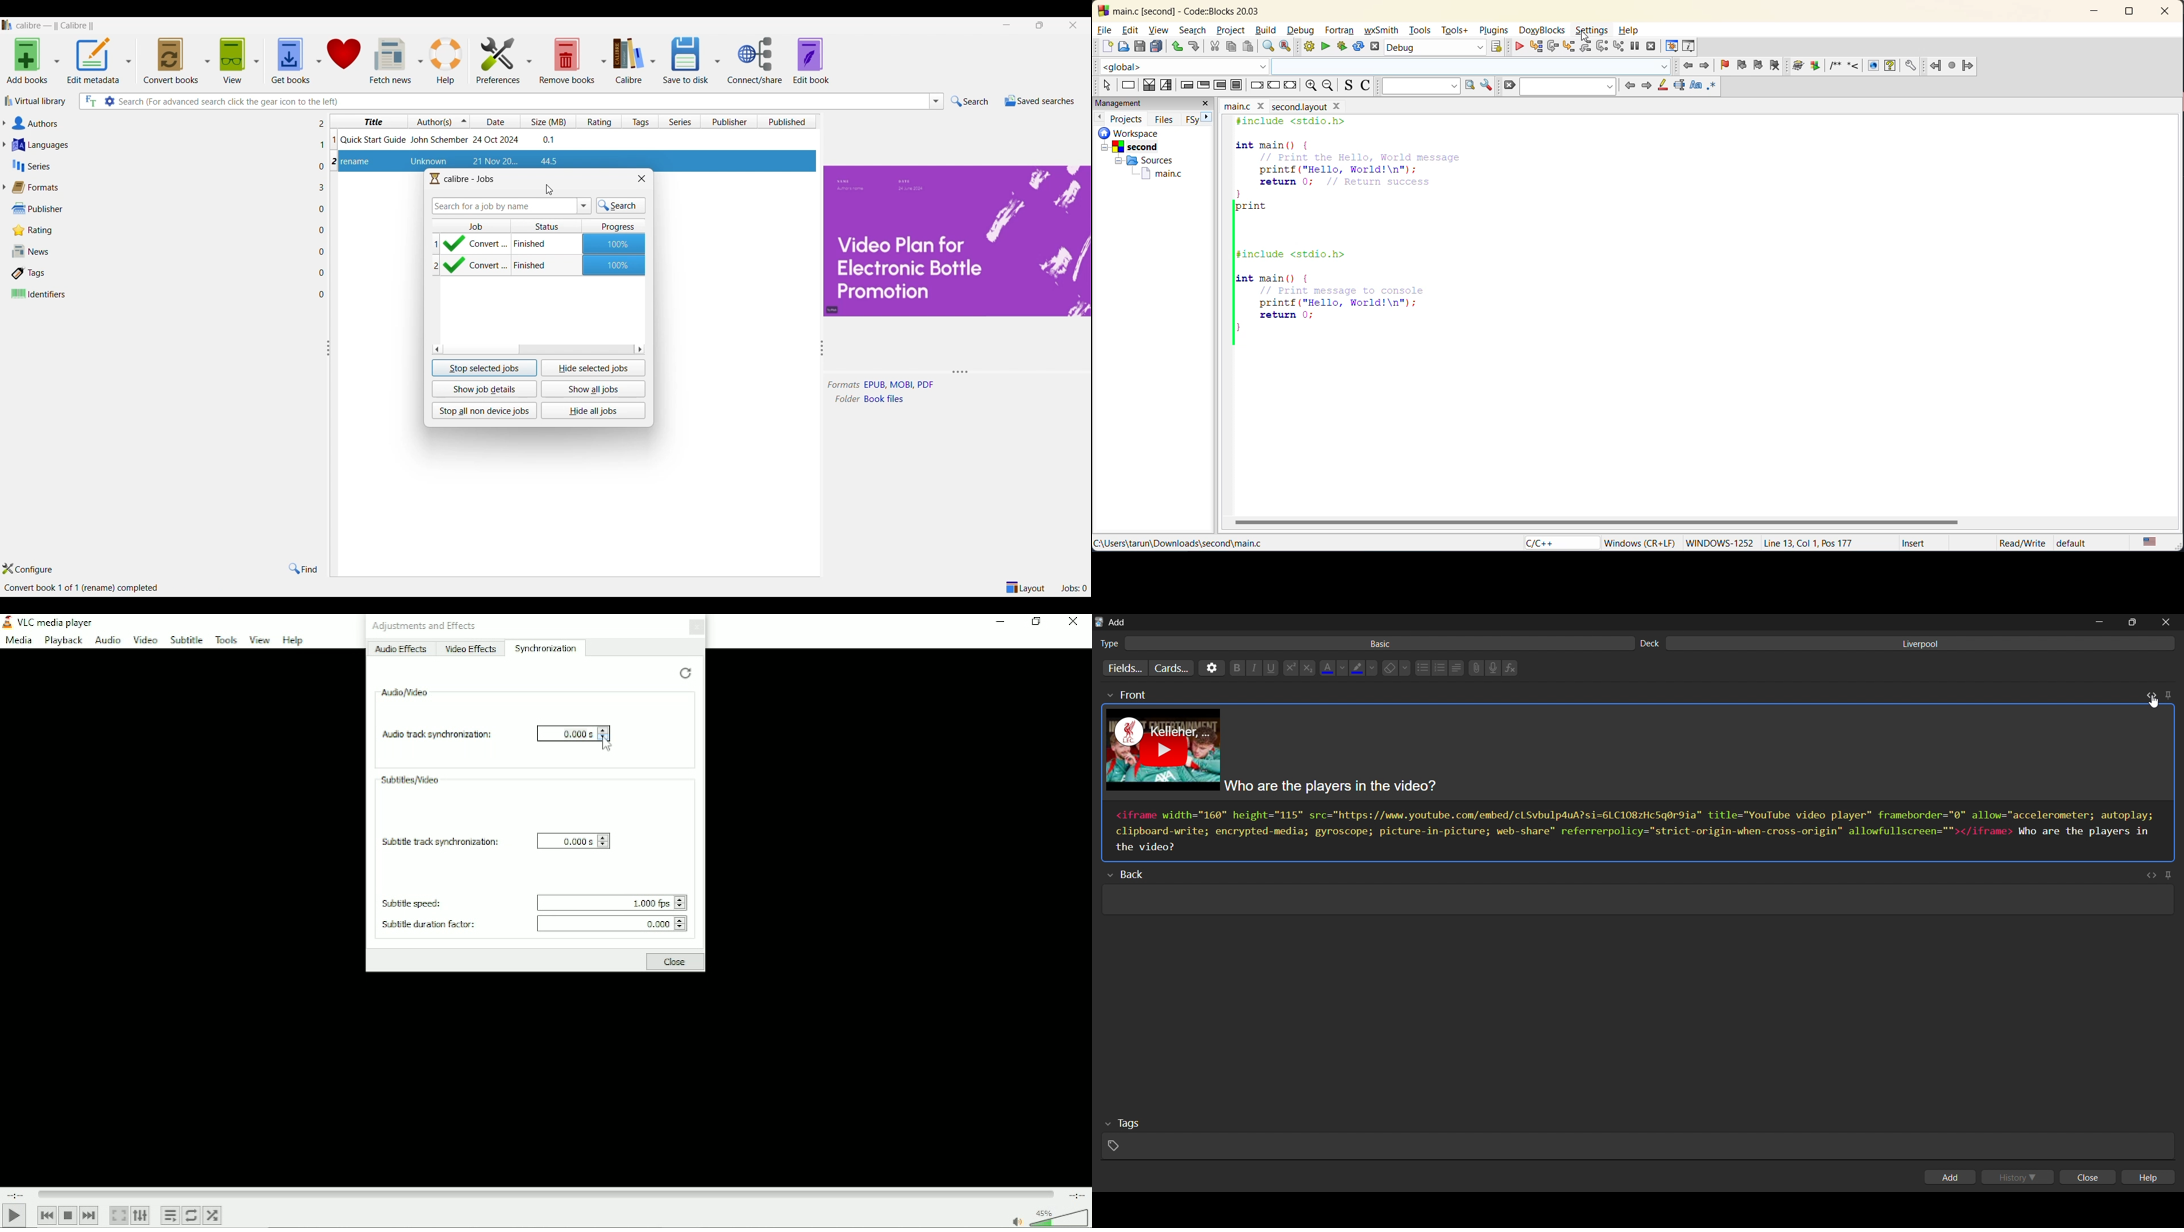  Describe the element at coordinates (686, 61) in the screenshot. I see `Save to disk` at that location.